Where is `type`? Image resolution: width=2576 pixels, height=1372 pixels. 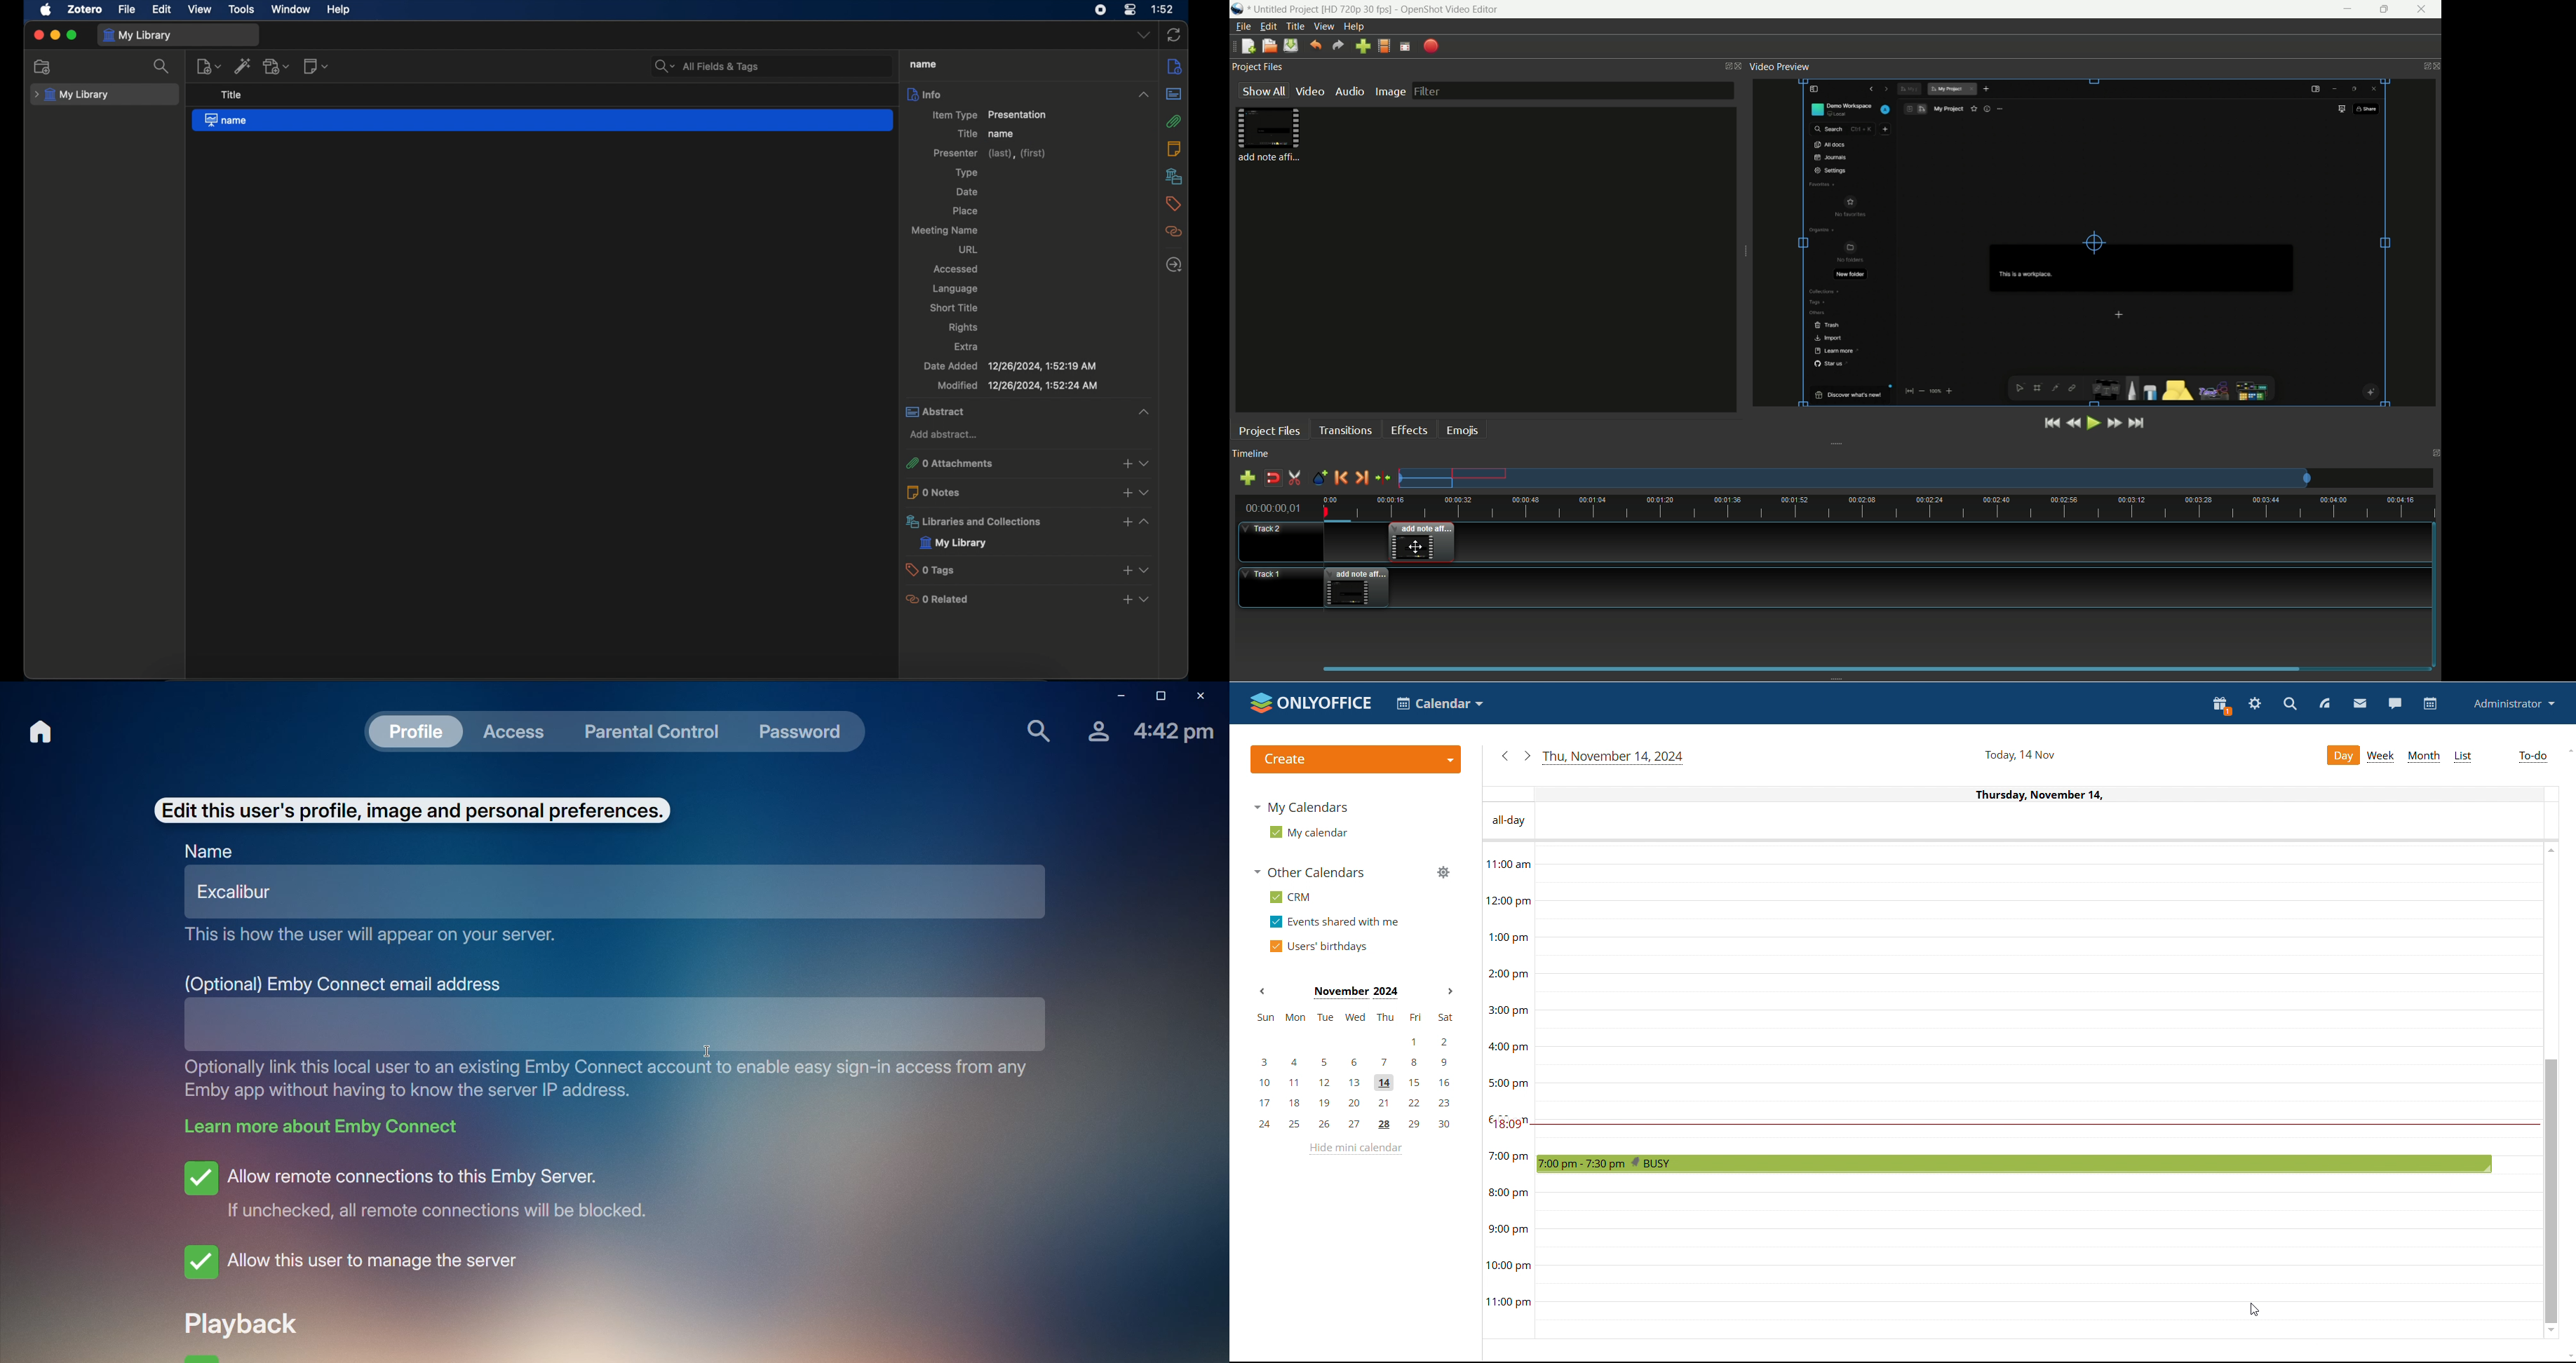 type is located at coordinates (966, 173).